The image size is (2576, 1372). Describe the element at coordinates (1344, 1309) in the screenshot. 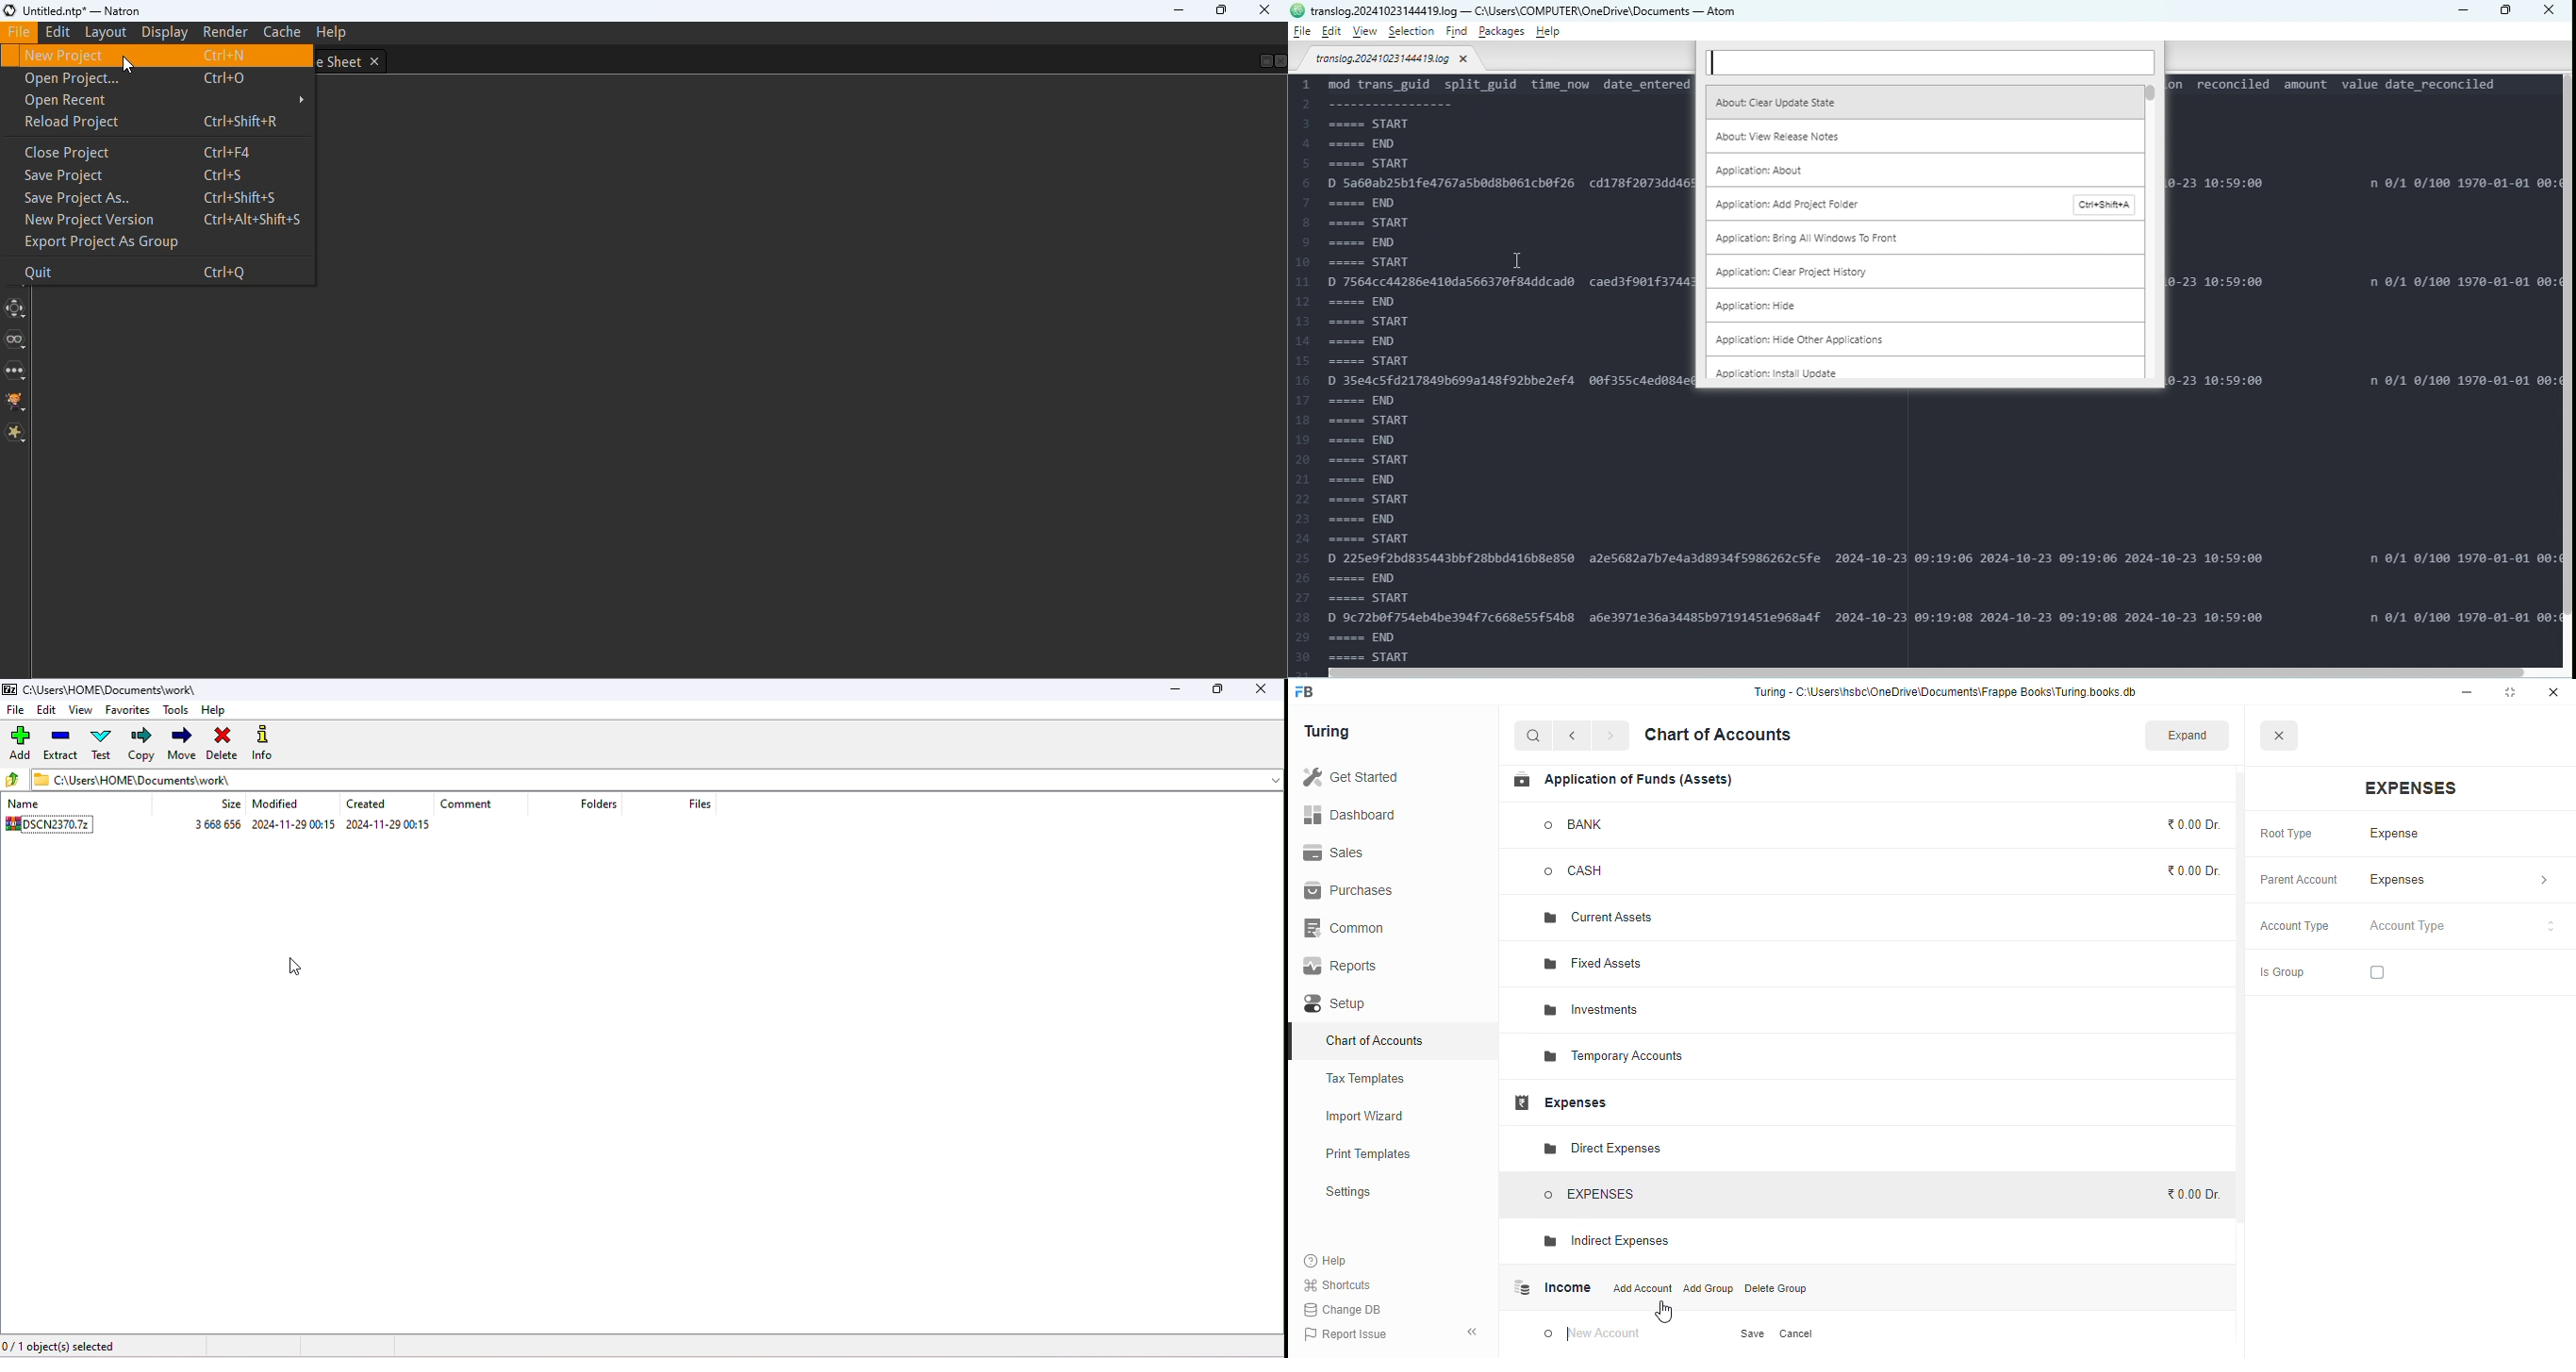

I see `change DB` at that location.